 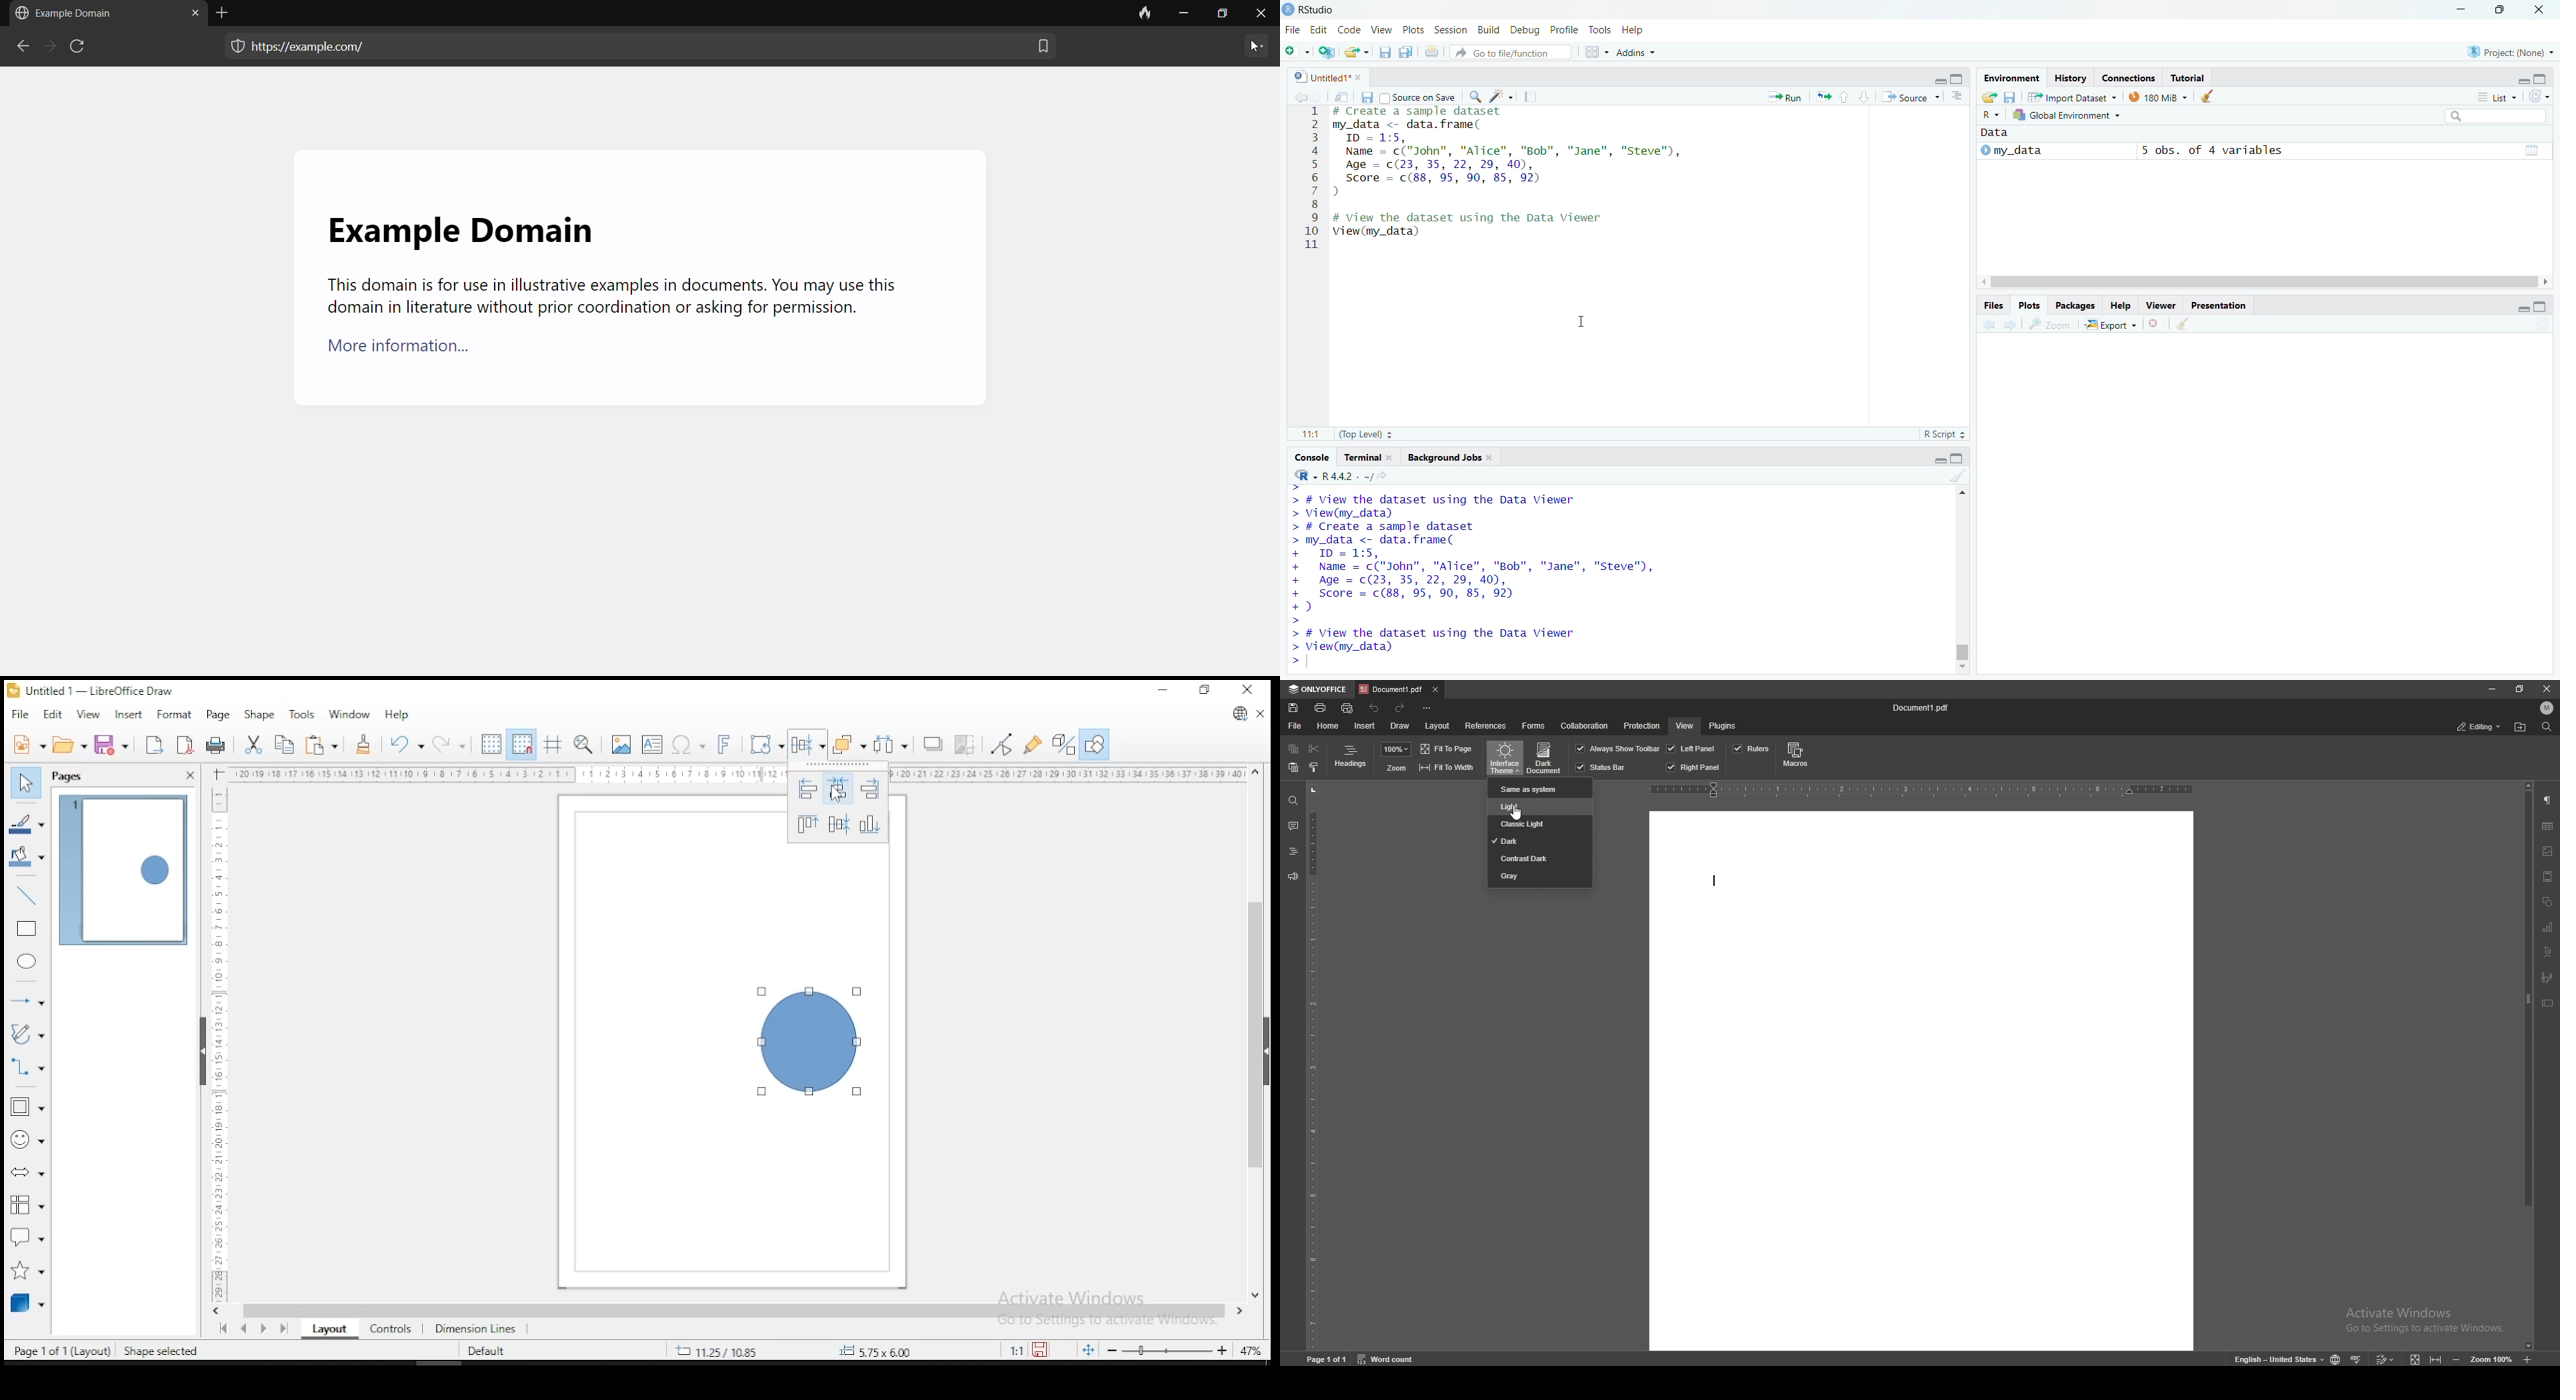 I want to click on horizontal scale, so click(x=1920, y=791).